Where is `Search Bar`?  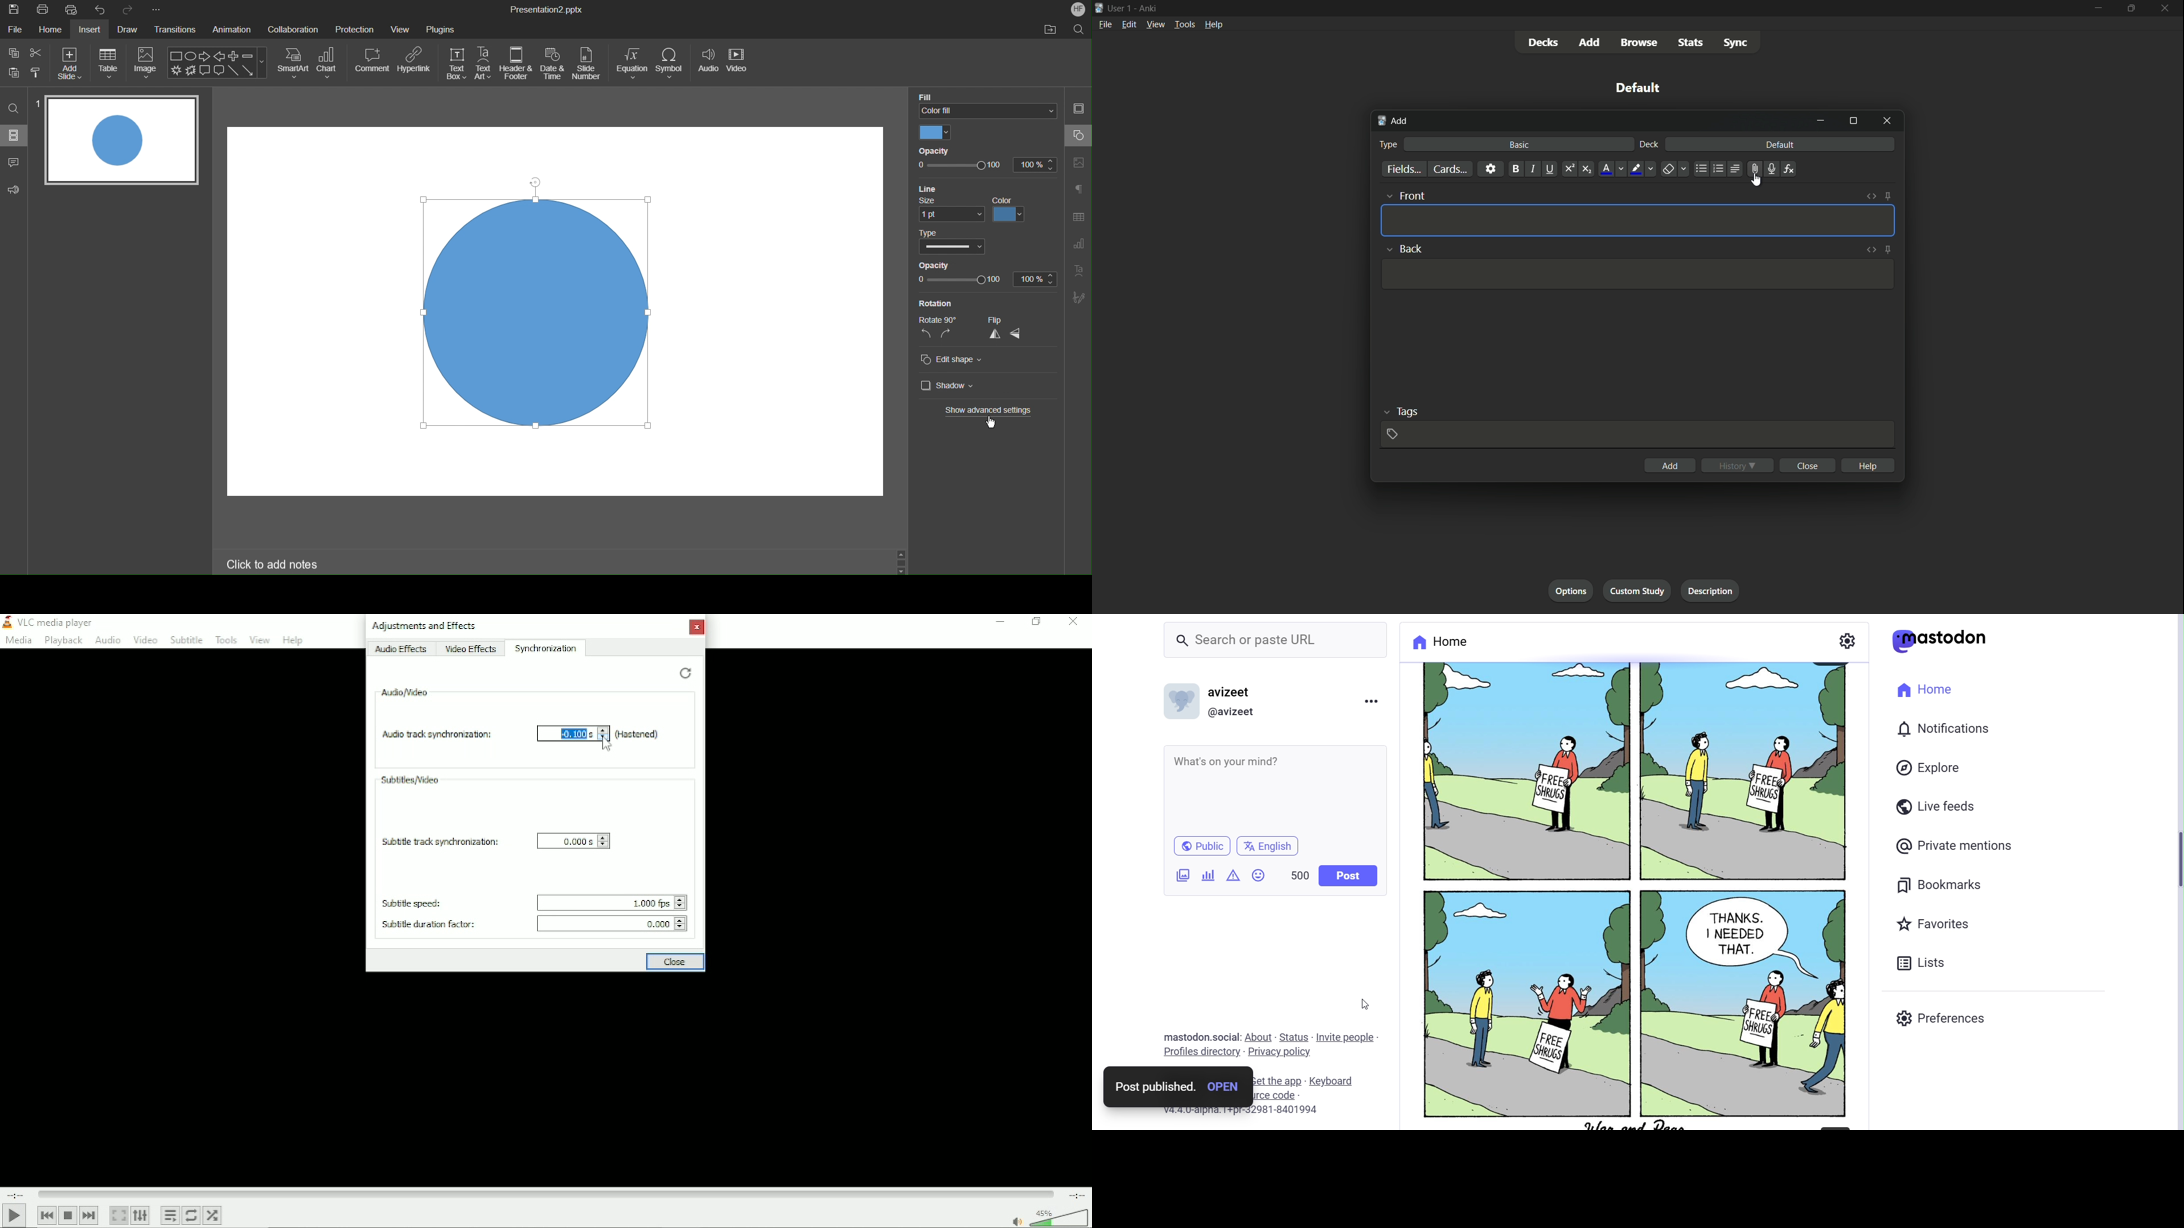 Search Bar is located at coordinates (1275, 642).